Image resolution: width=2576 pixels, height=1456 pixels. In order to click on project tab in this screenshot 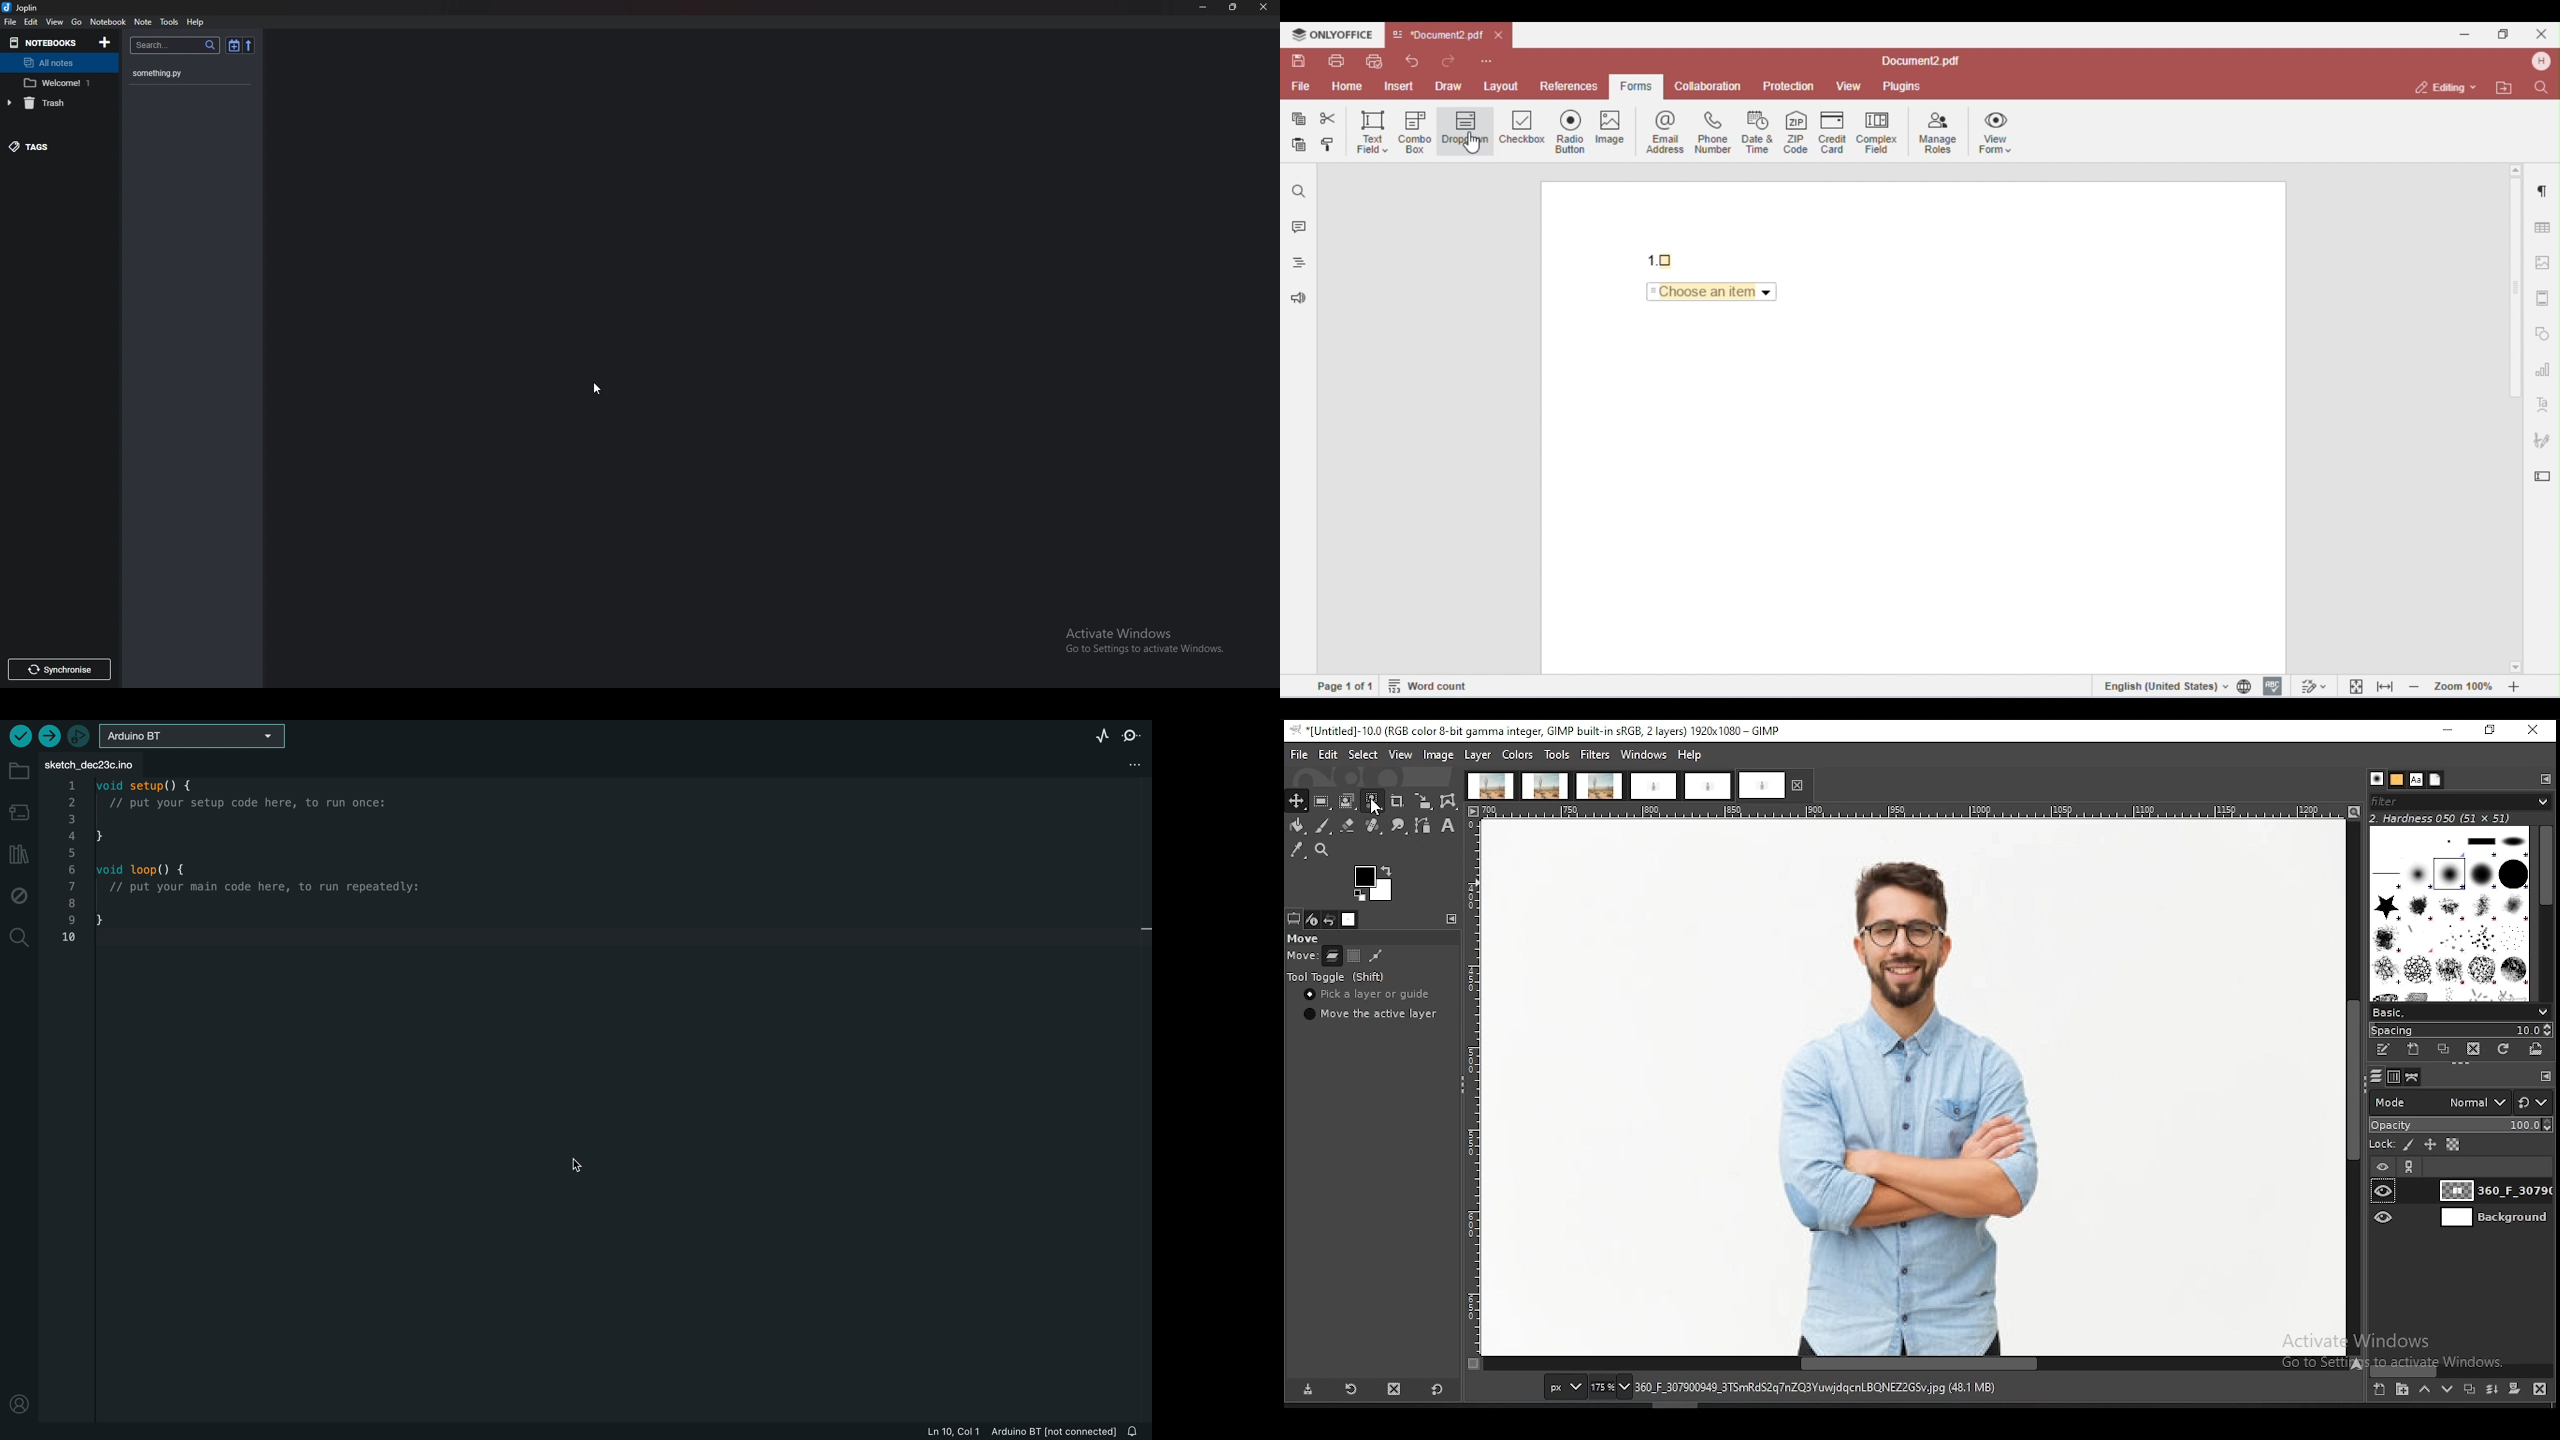, I will do `click(1653, 787)`.